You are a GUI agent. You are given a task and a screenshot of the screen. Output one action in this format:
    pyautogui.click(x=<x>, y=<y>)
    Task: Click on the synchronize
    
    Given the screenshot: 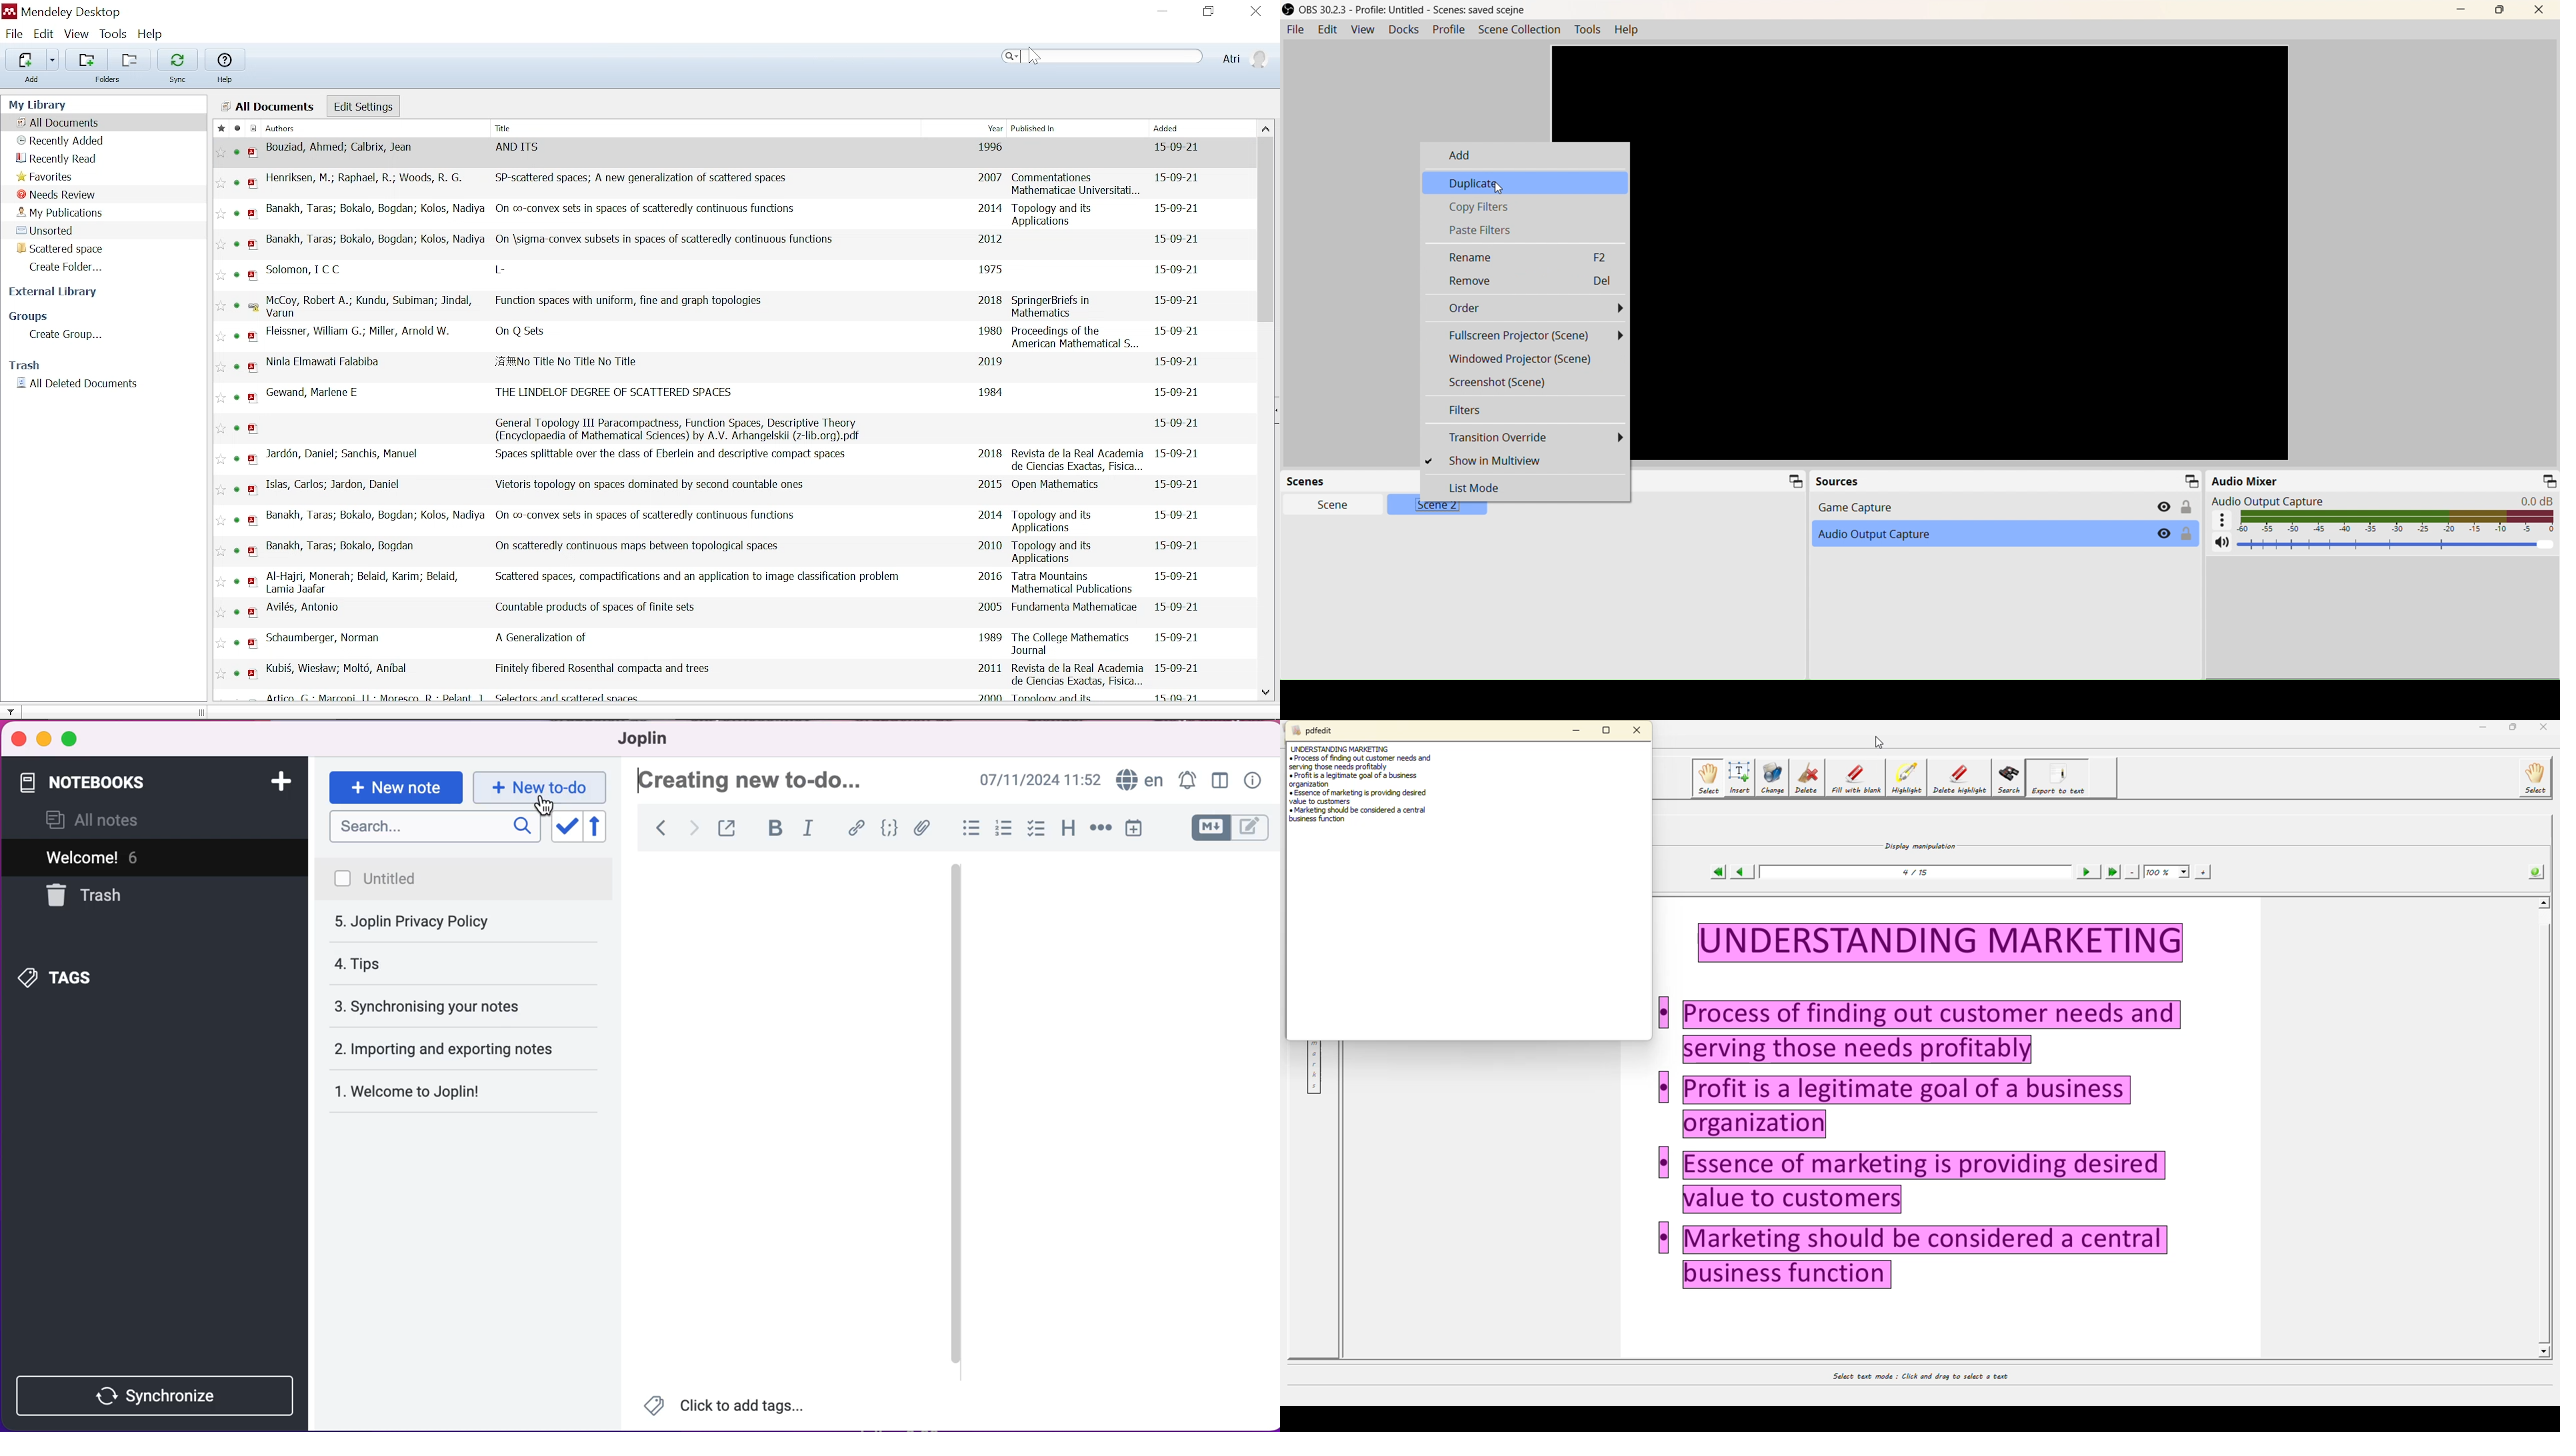 What is the action you would take?
    pyautogui.click(x=158, y=1396)
    